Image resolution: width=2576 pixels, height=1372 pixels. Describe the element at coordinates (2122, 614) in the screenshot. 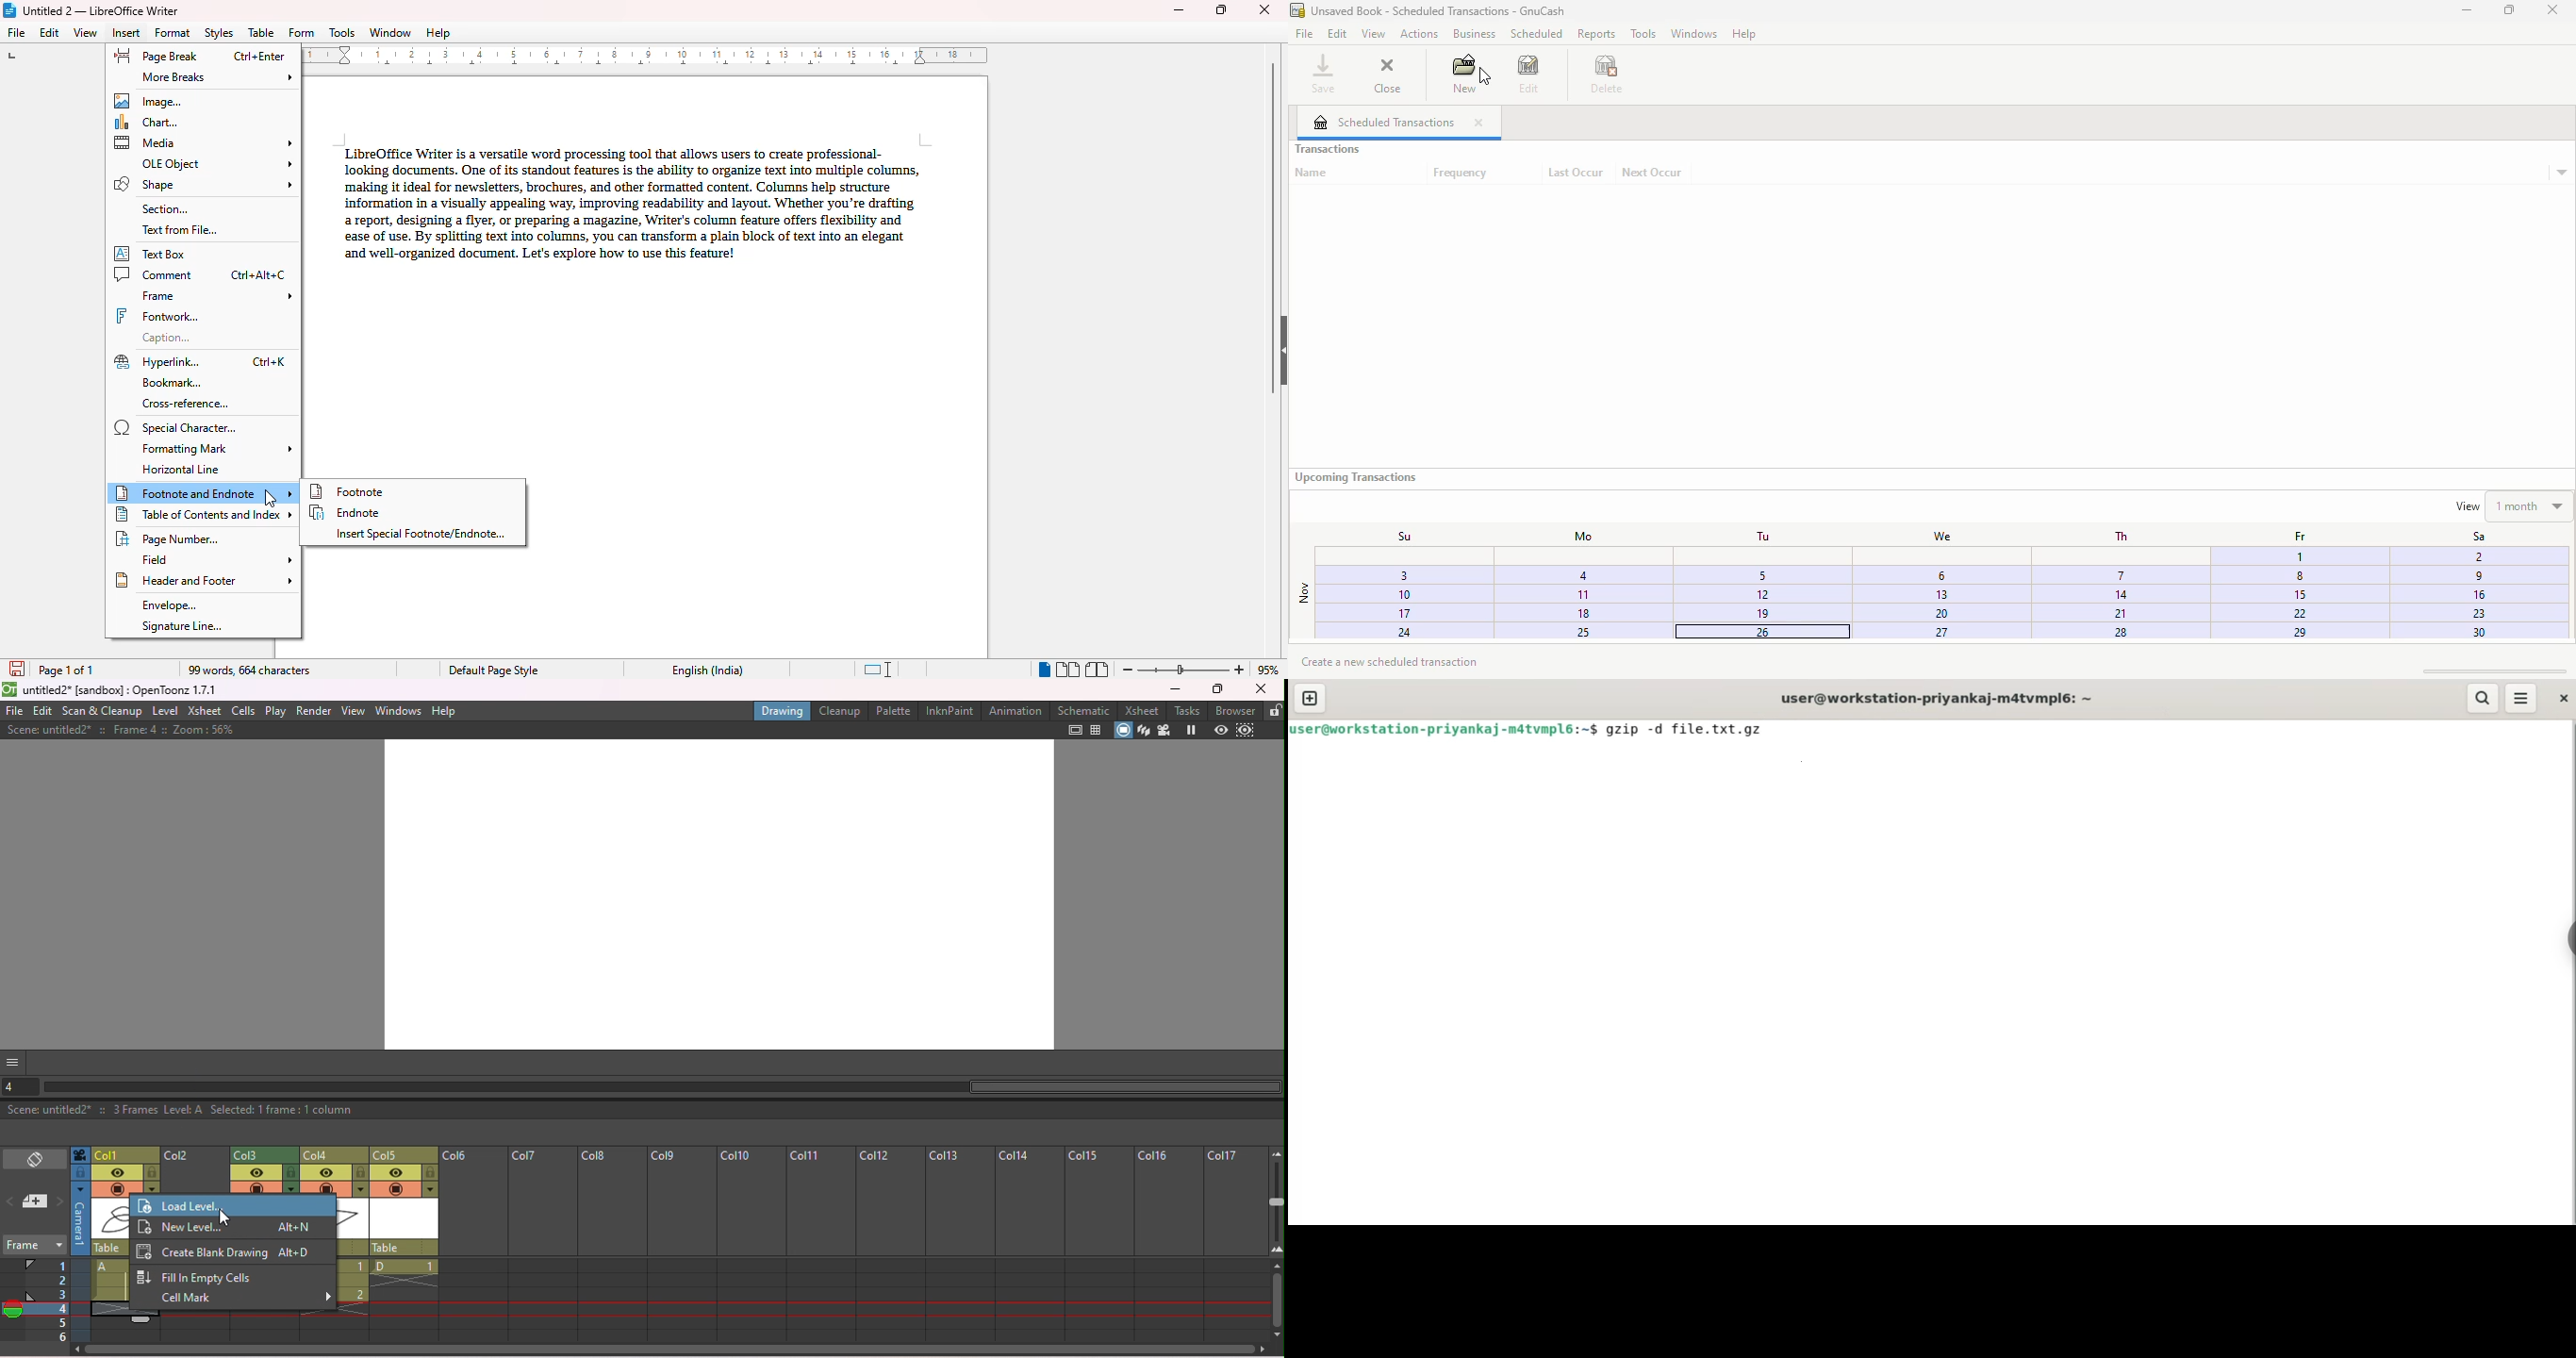

I see `21` at that location.